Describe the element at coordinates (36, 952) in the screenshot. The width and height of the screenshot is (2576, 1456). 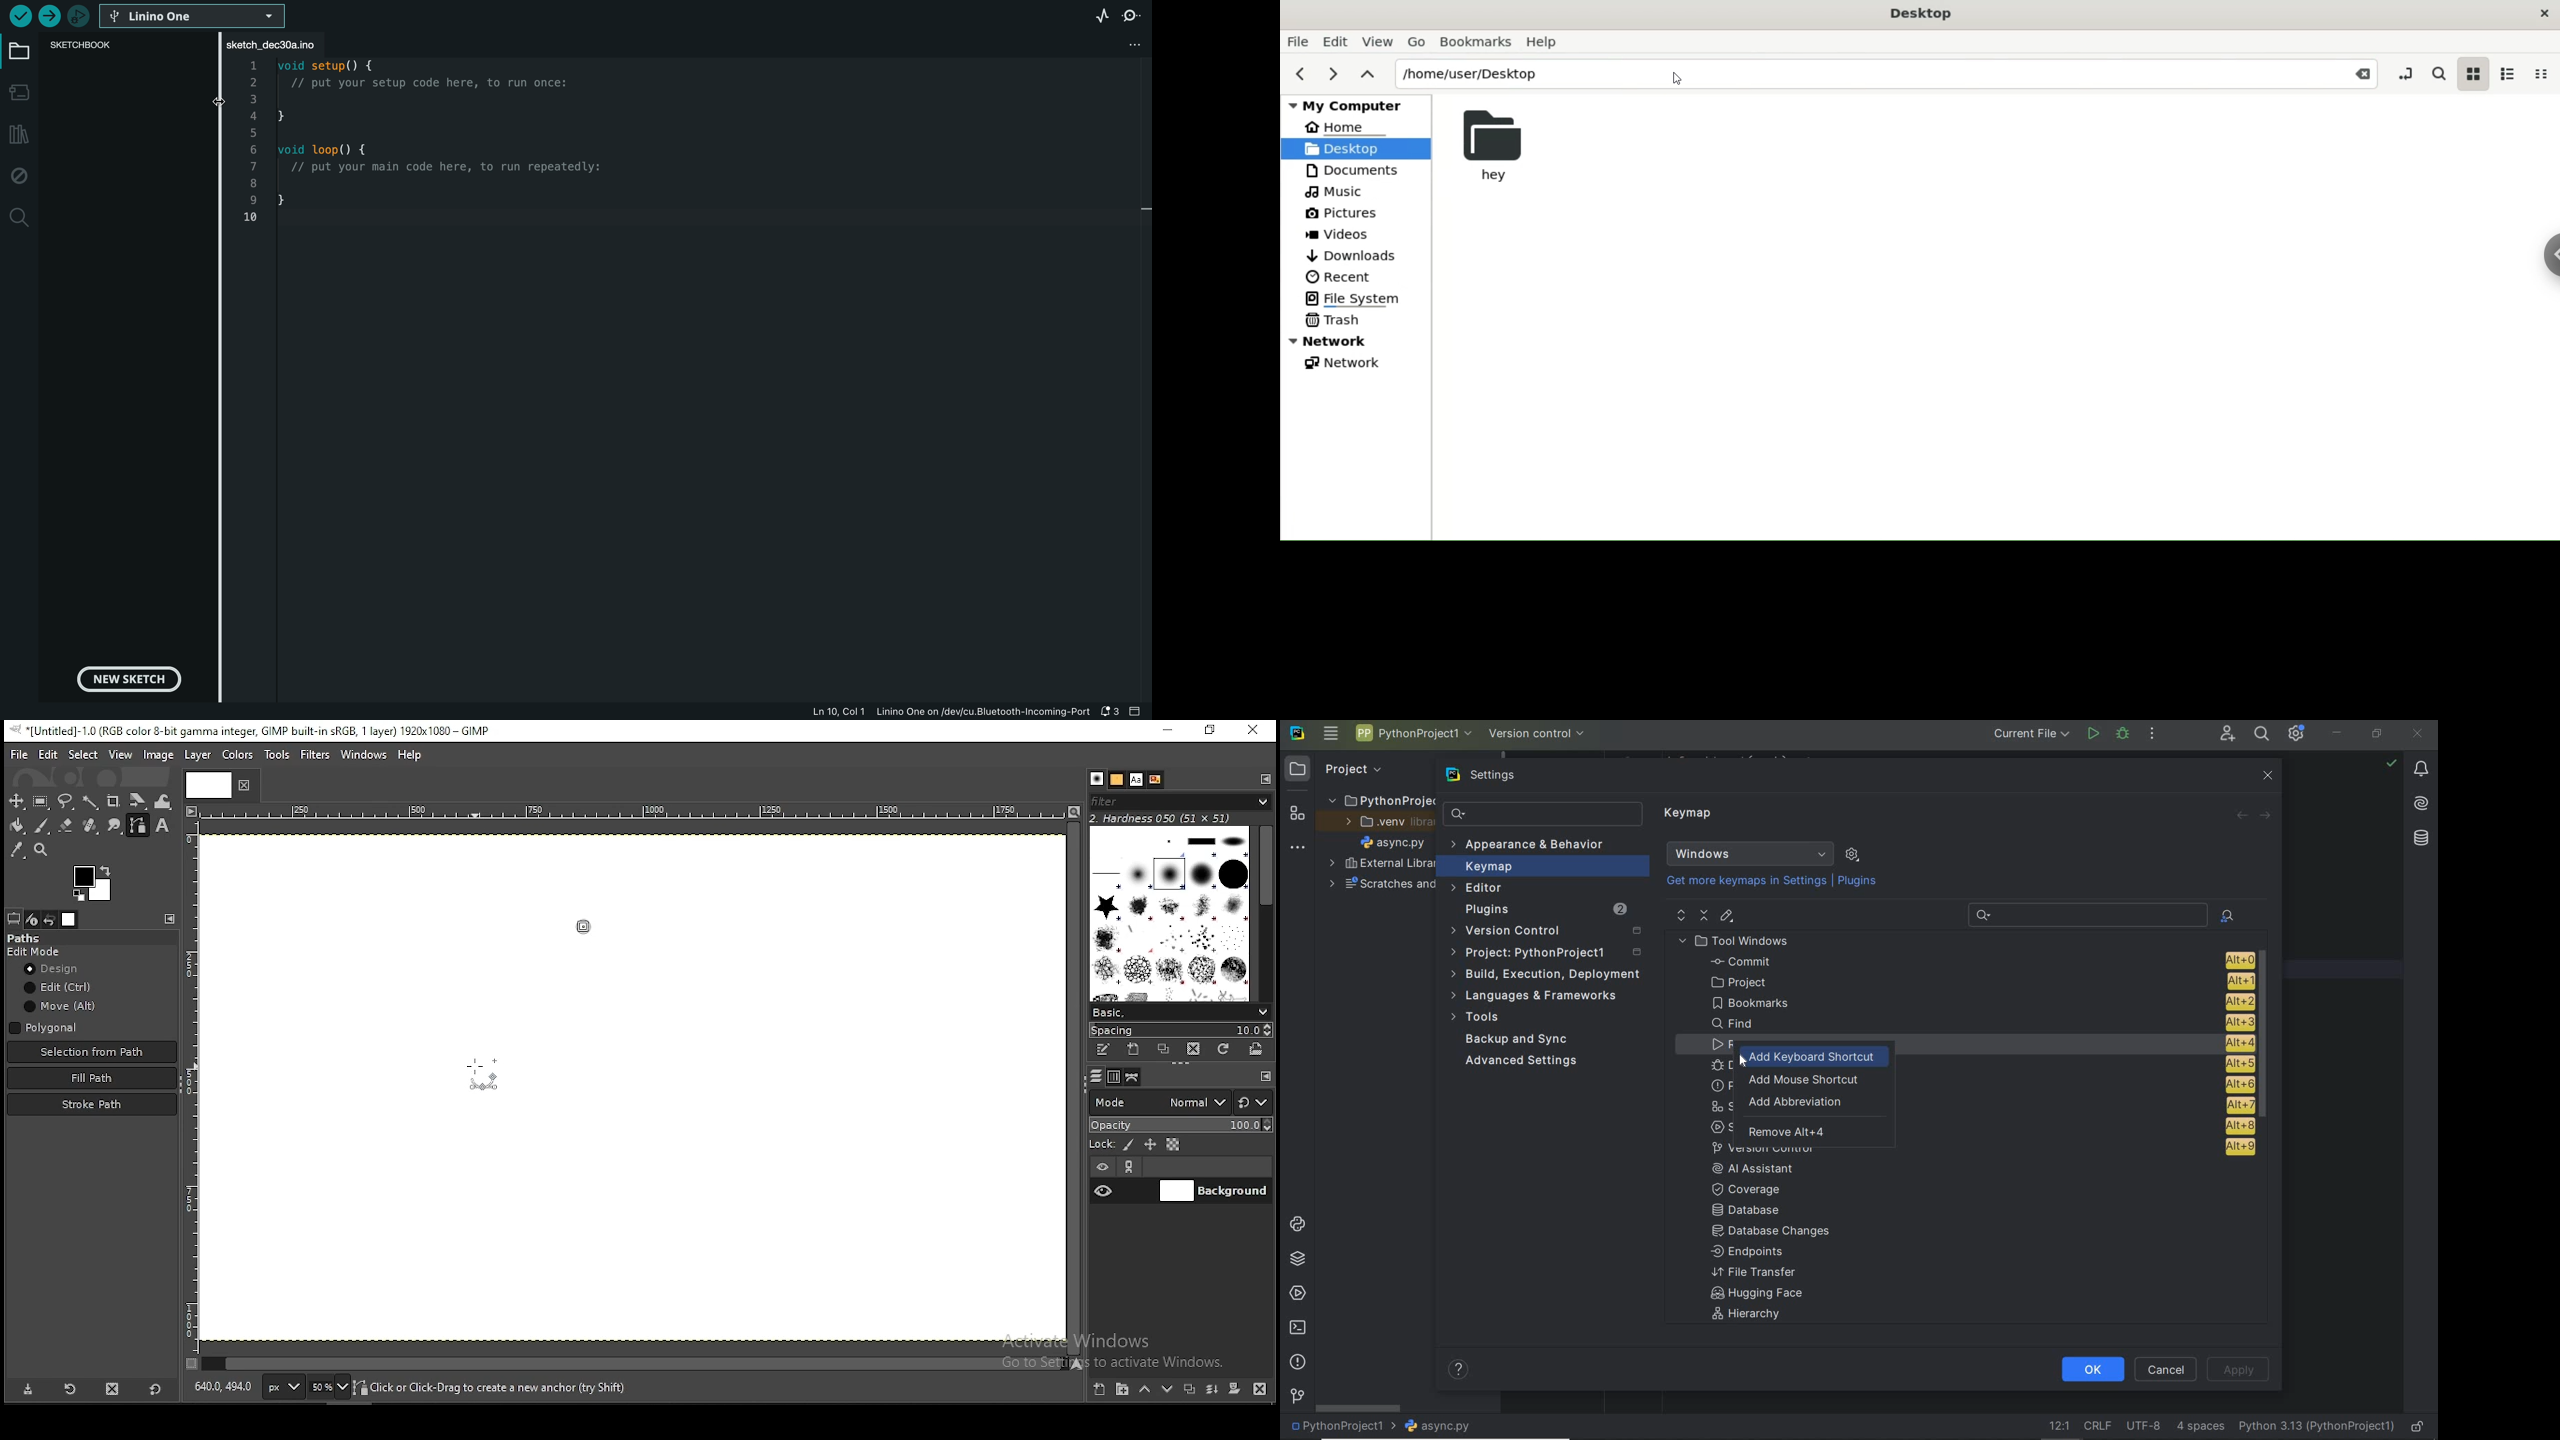
I see `edit mode` at that location.